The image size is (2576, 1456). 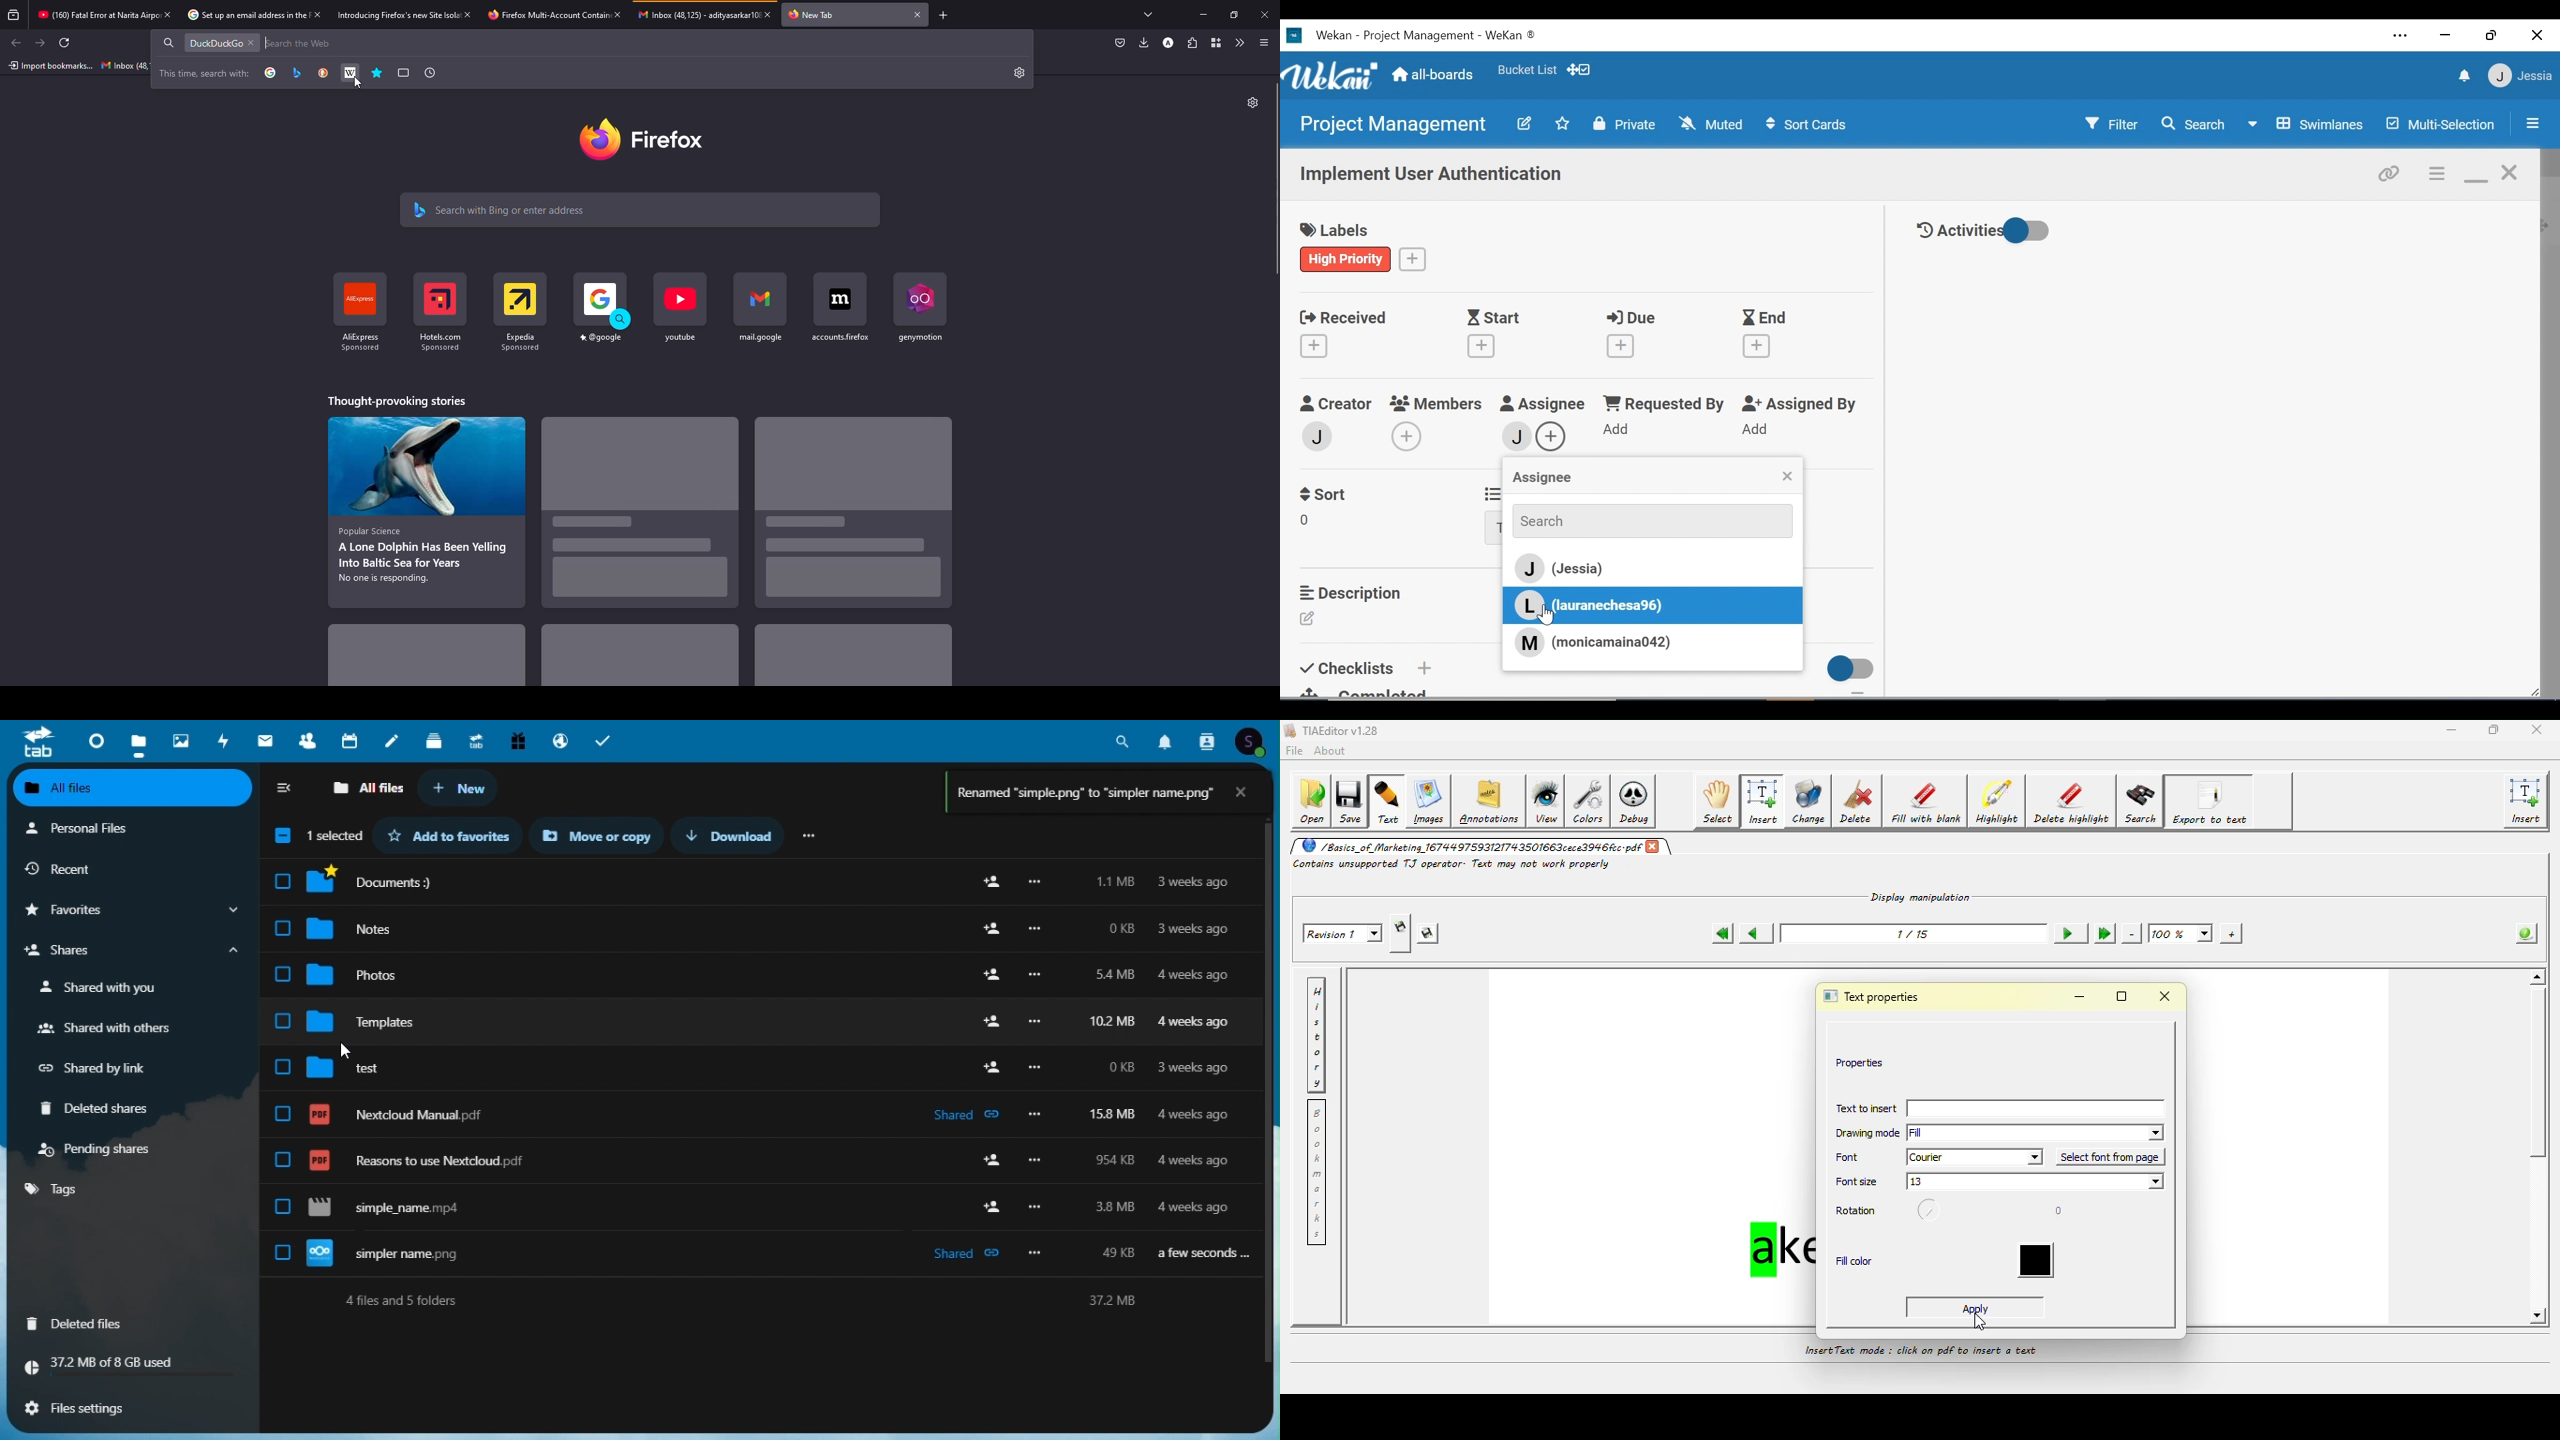 What do you see at coordinates (1214, 43) in the screenshot?
I see `container` at bounding box center [1214, 43].